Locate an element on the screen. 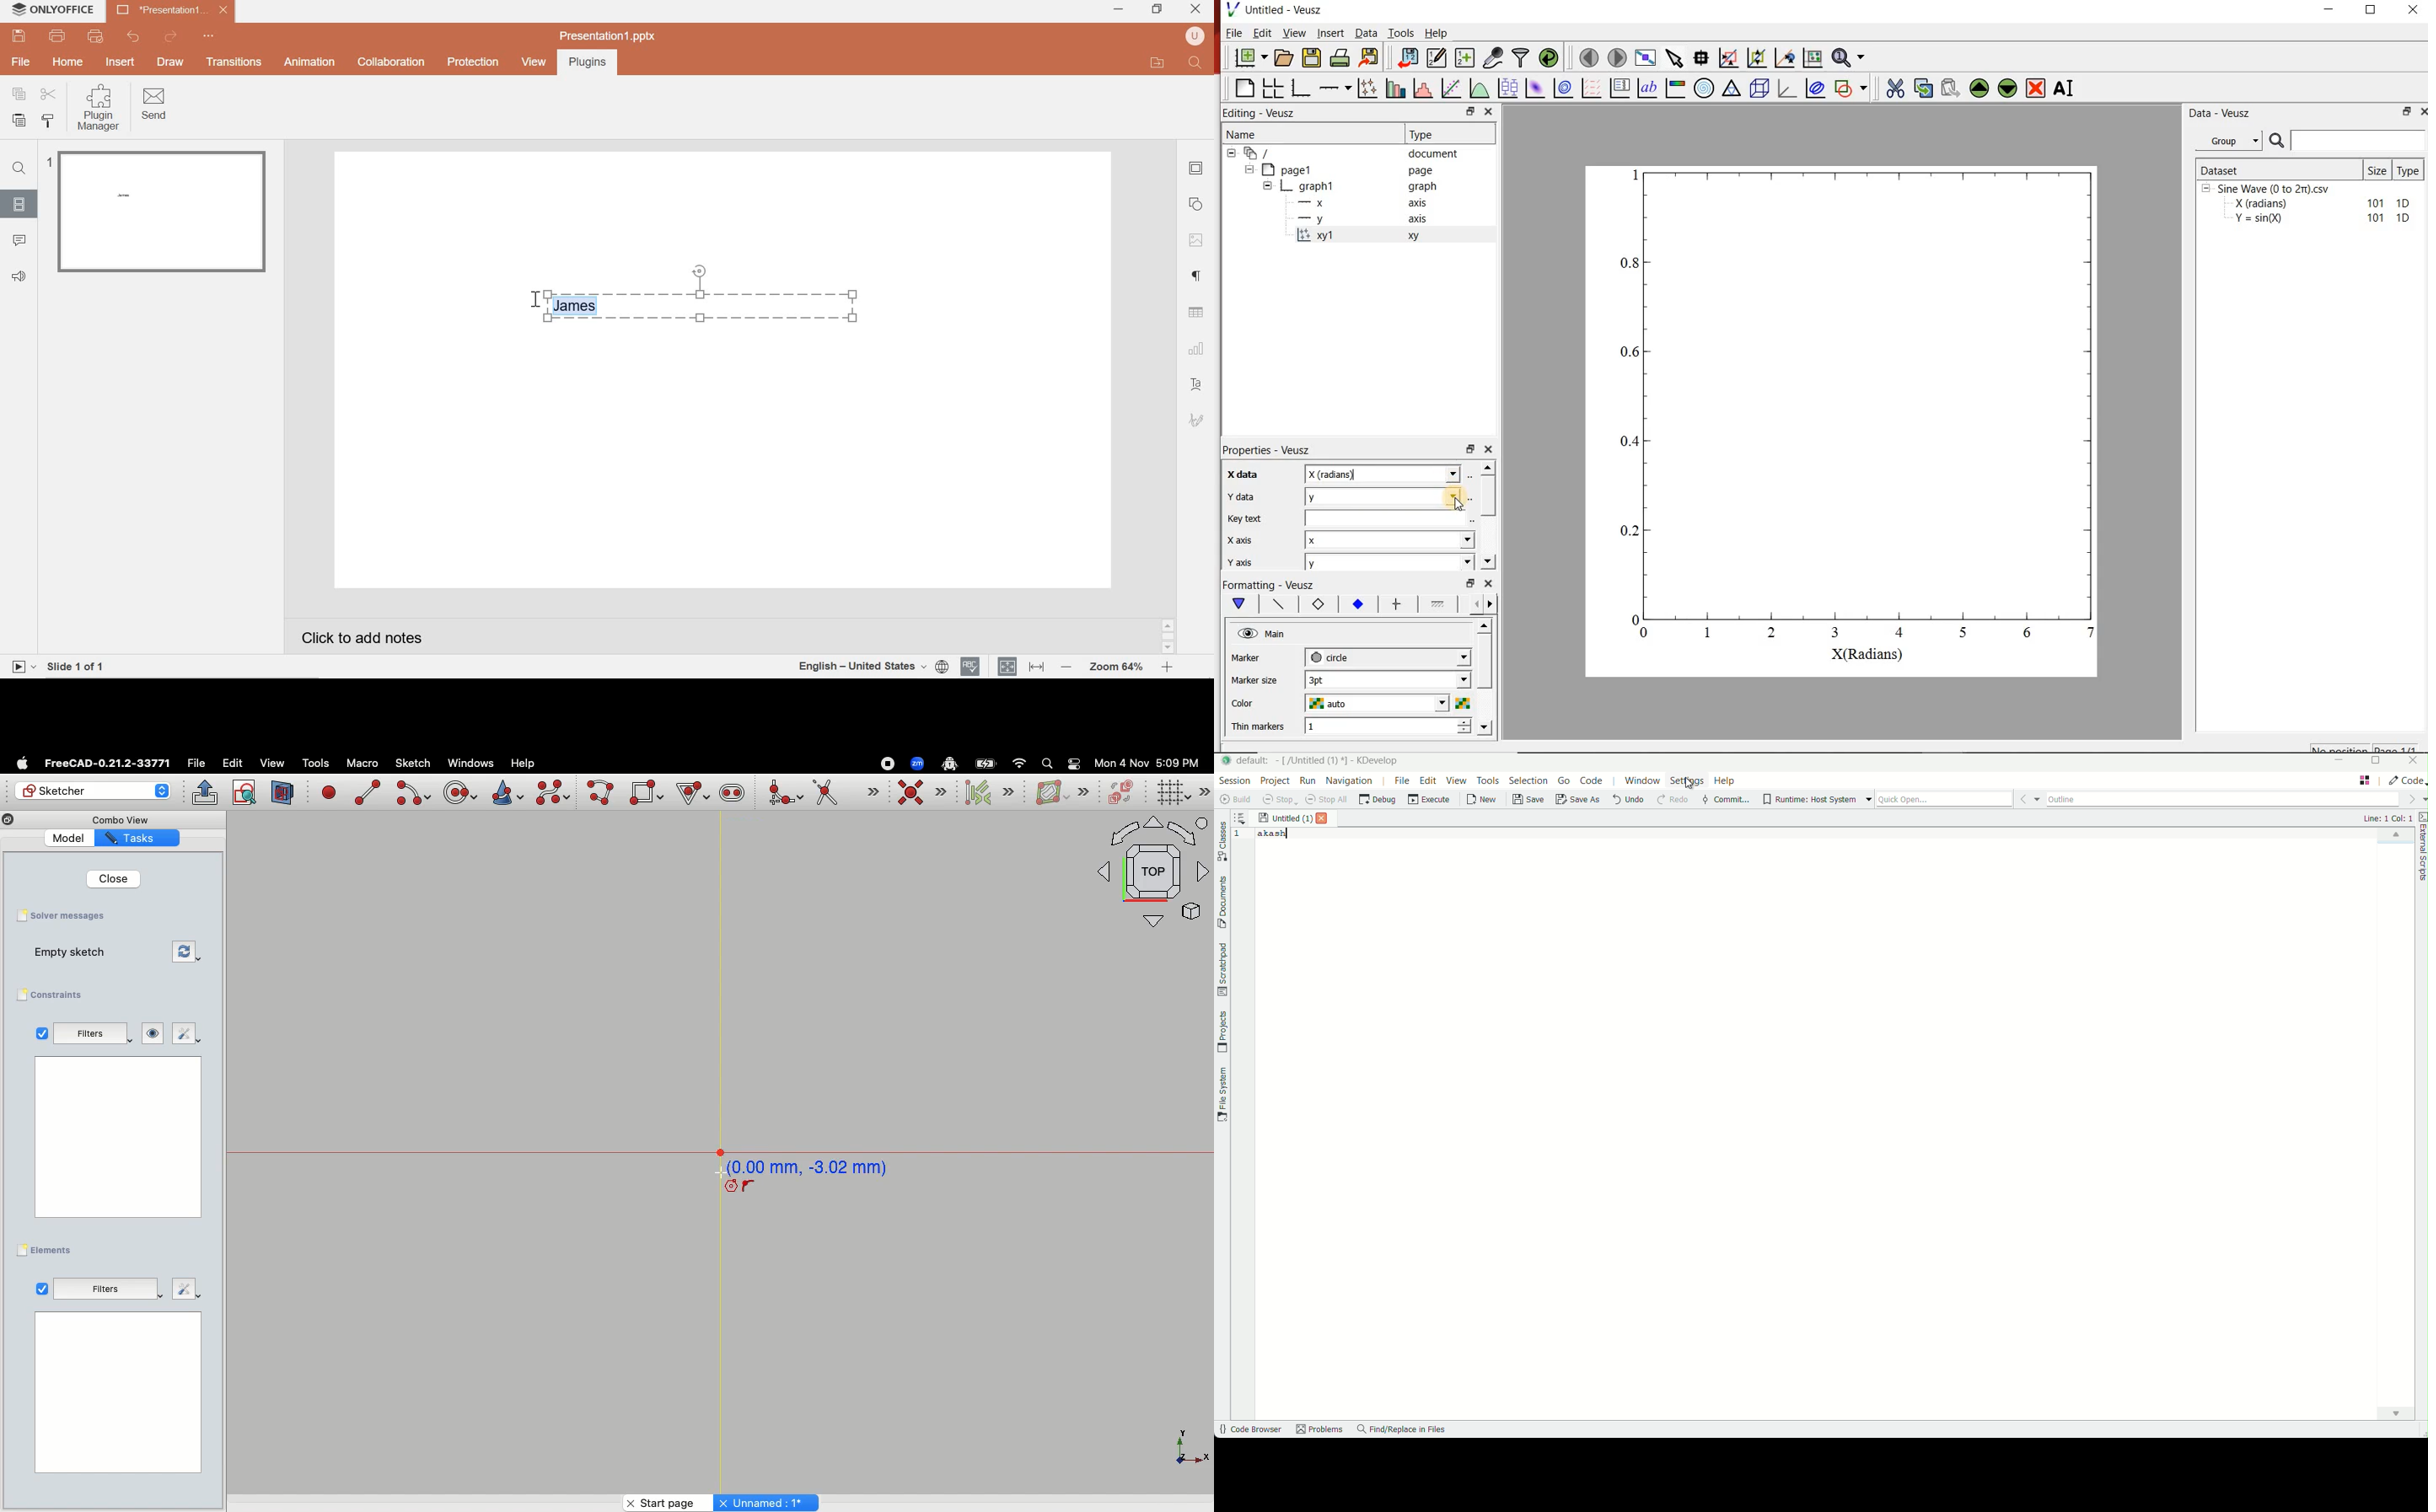 This screenshot has width=2436, height=1512. Elements is located at coordinates (49, 1250).